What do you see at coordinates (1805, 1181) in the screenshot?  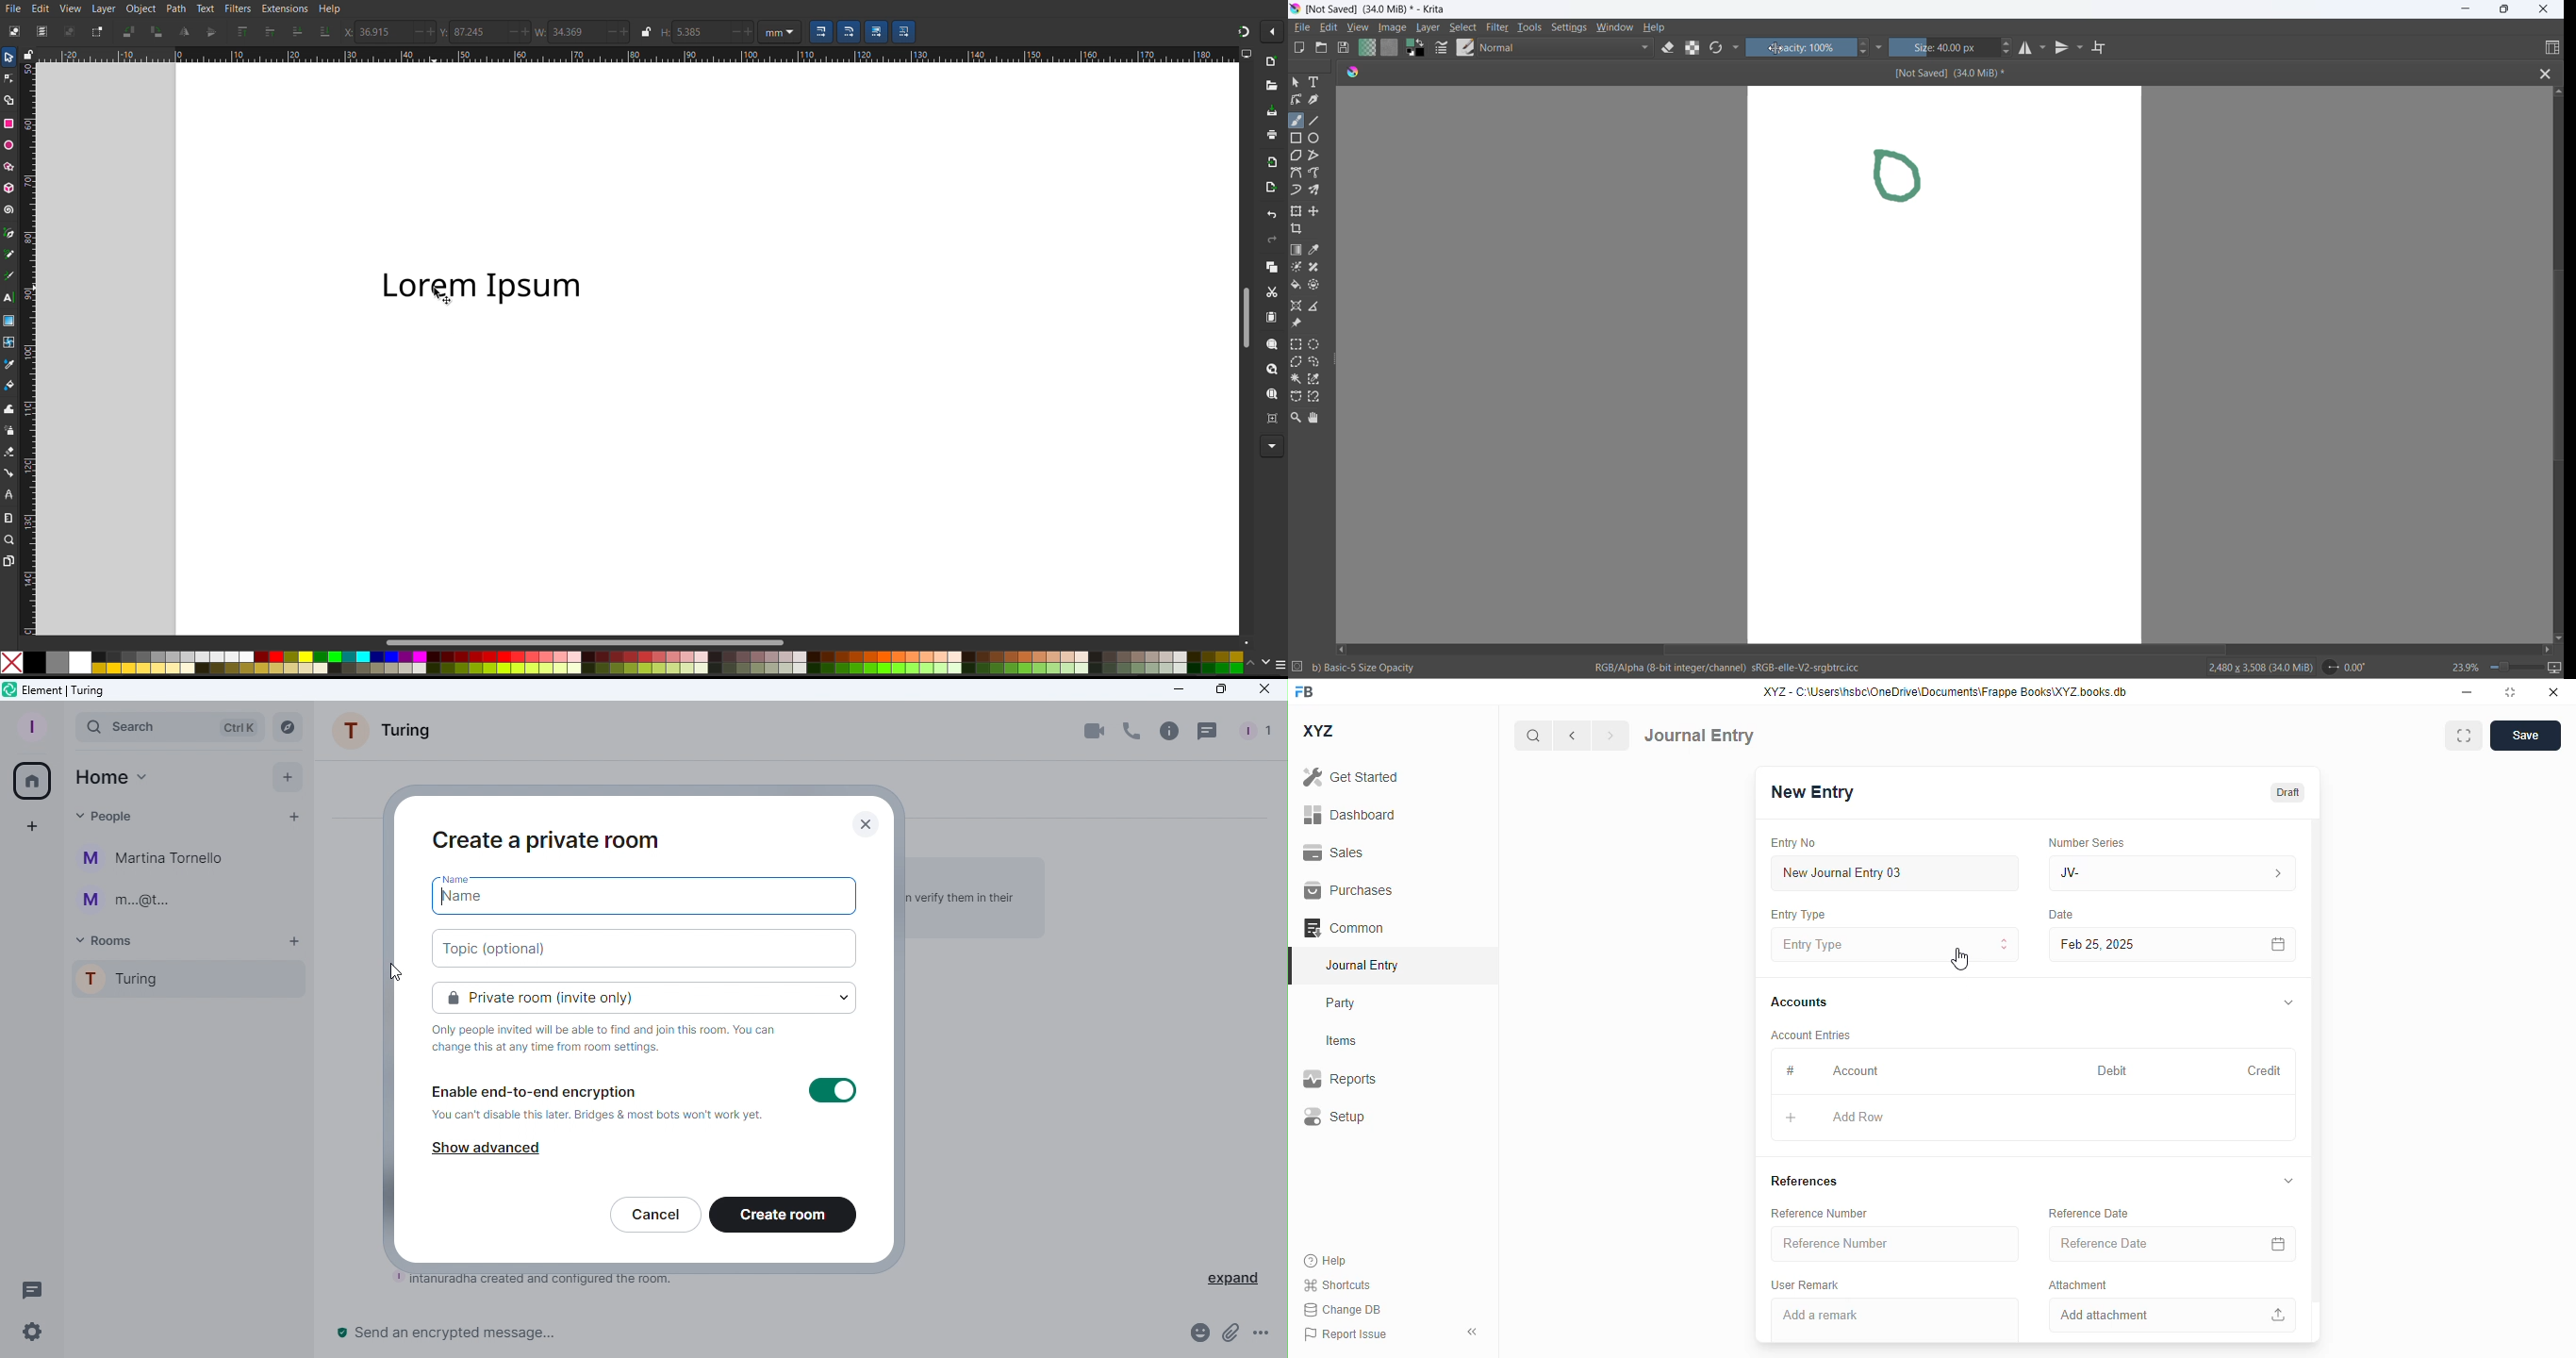 I see `references` at bounding box center [1805, 1181].